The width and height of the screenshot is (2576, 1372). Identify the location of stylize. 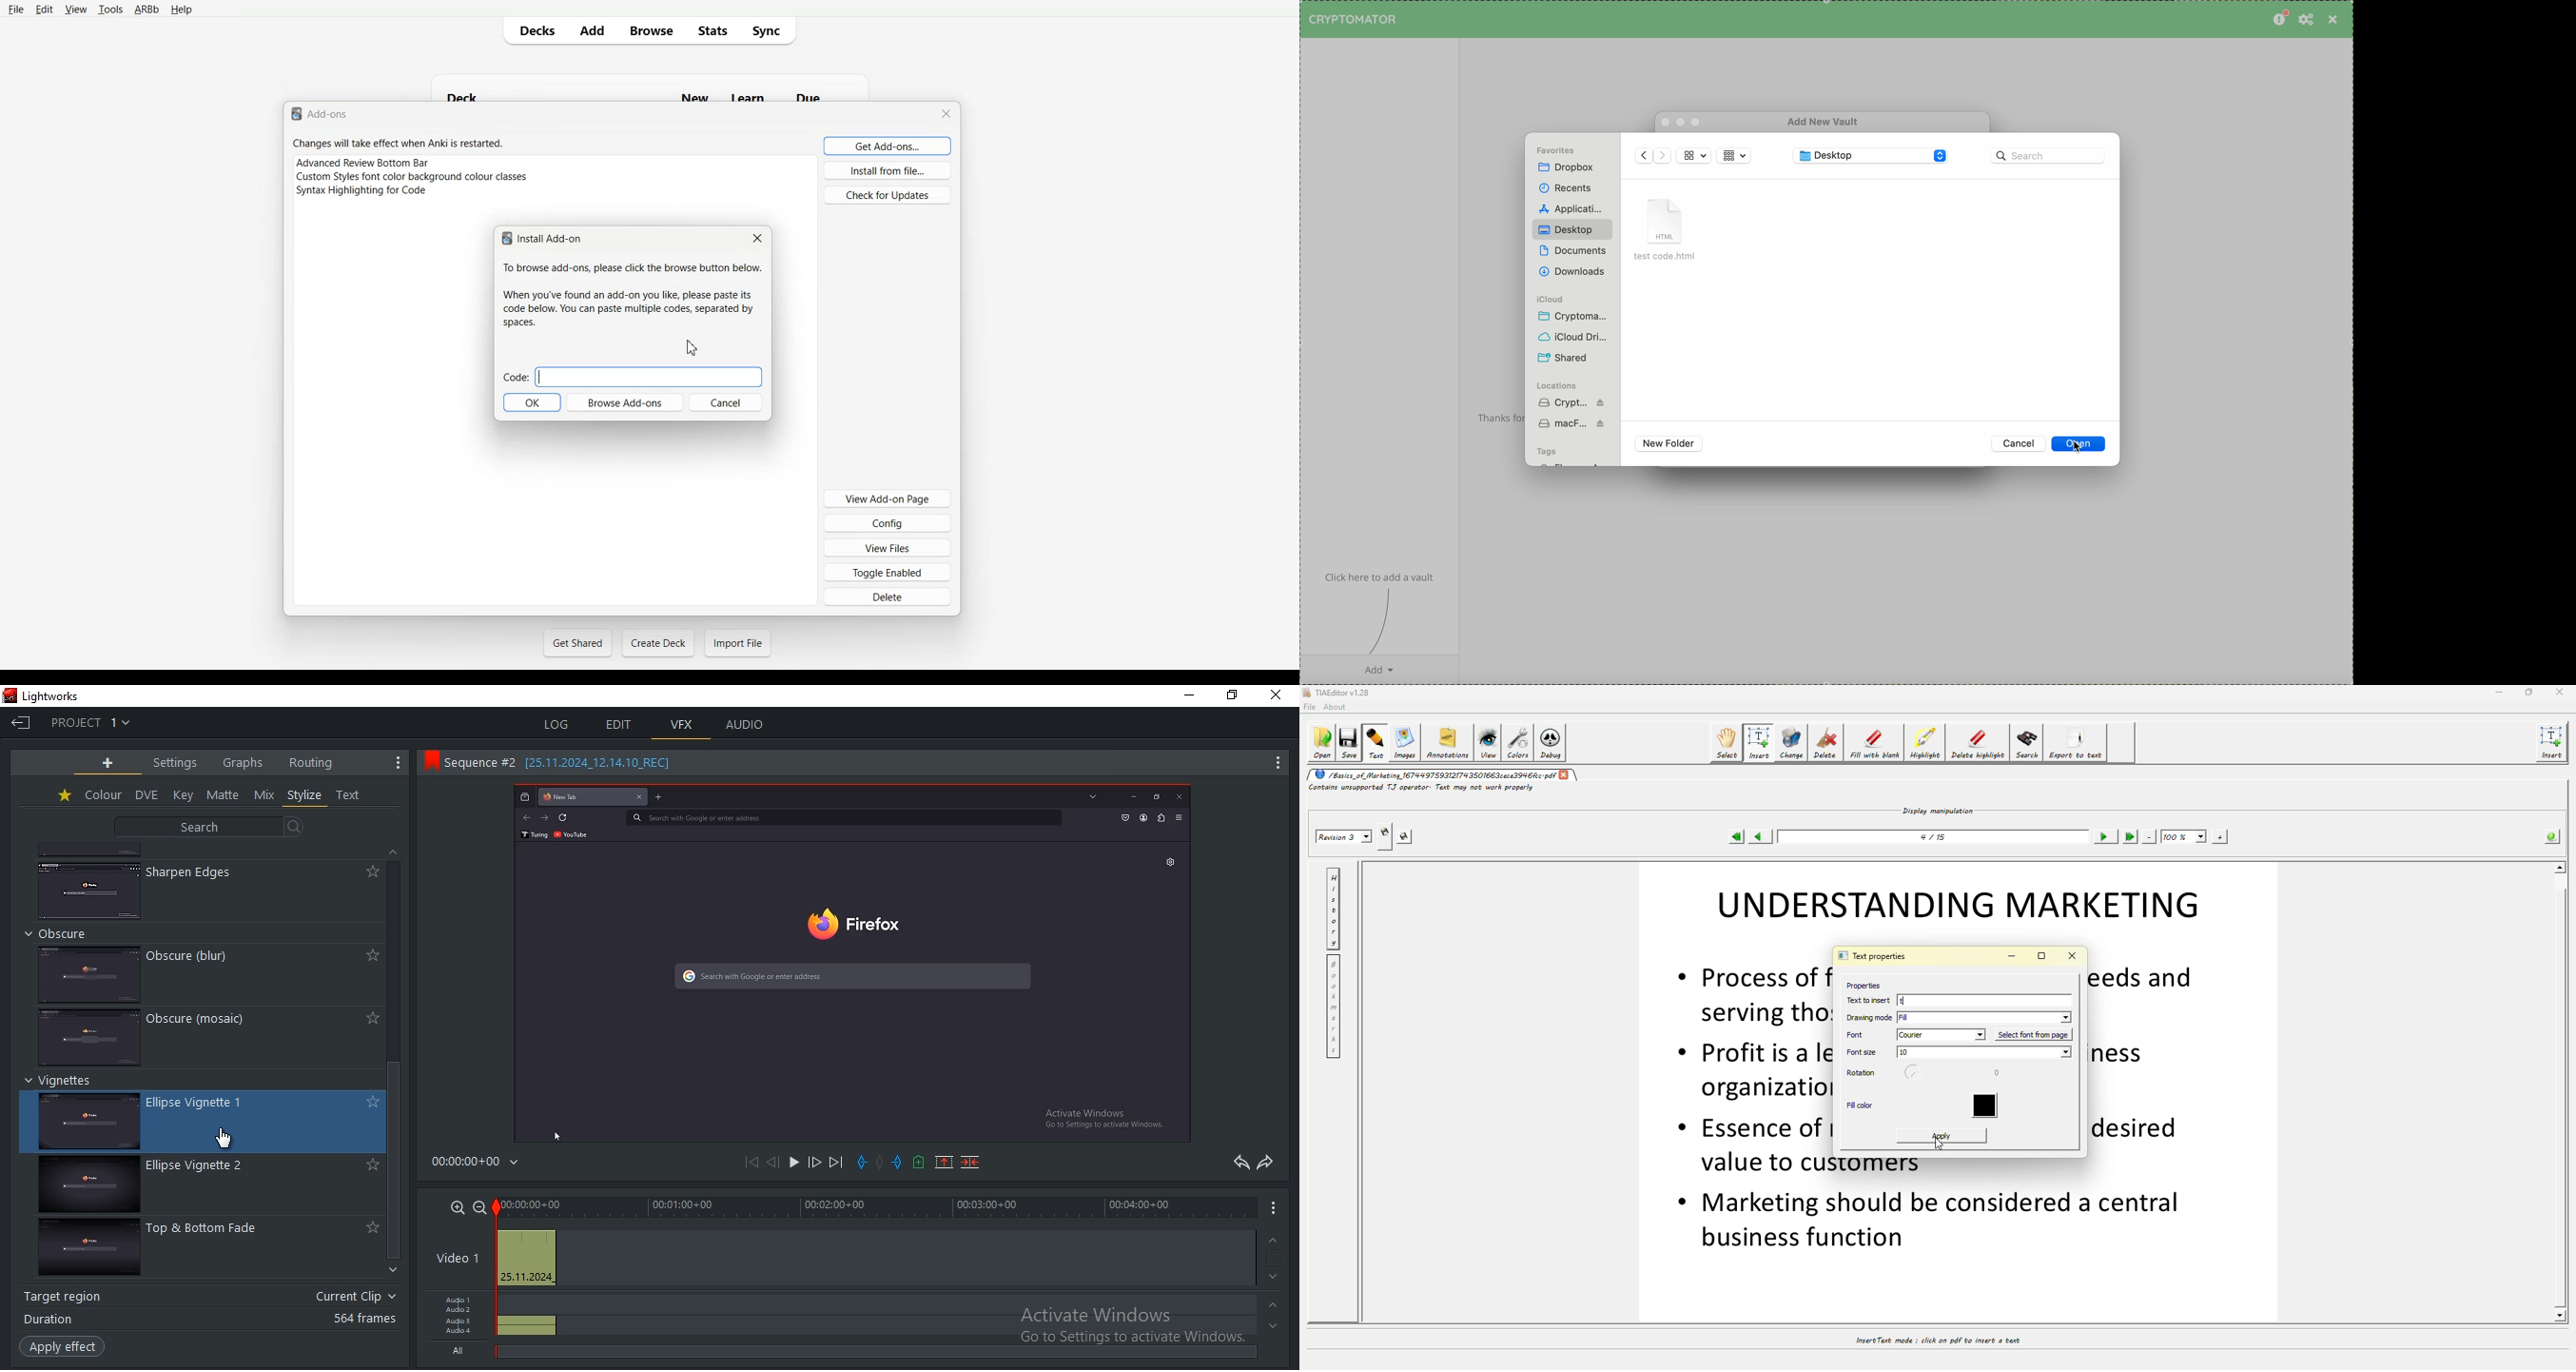
(304, 795).